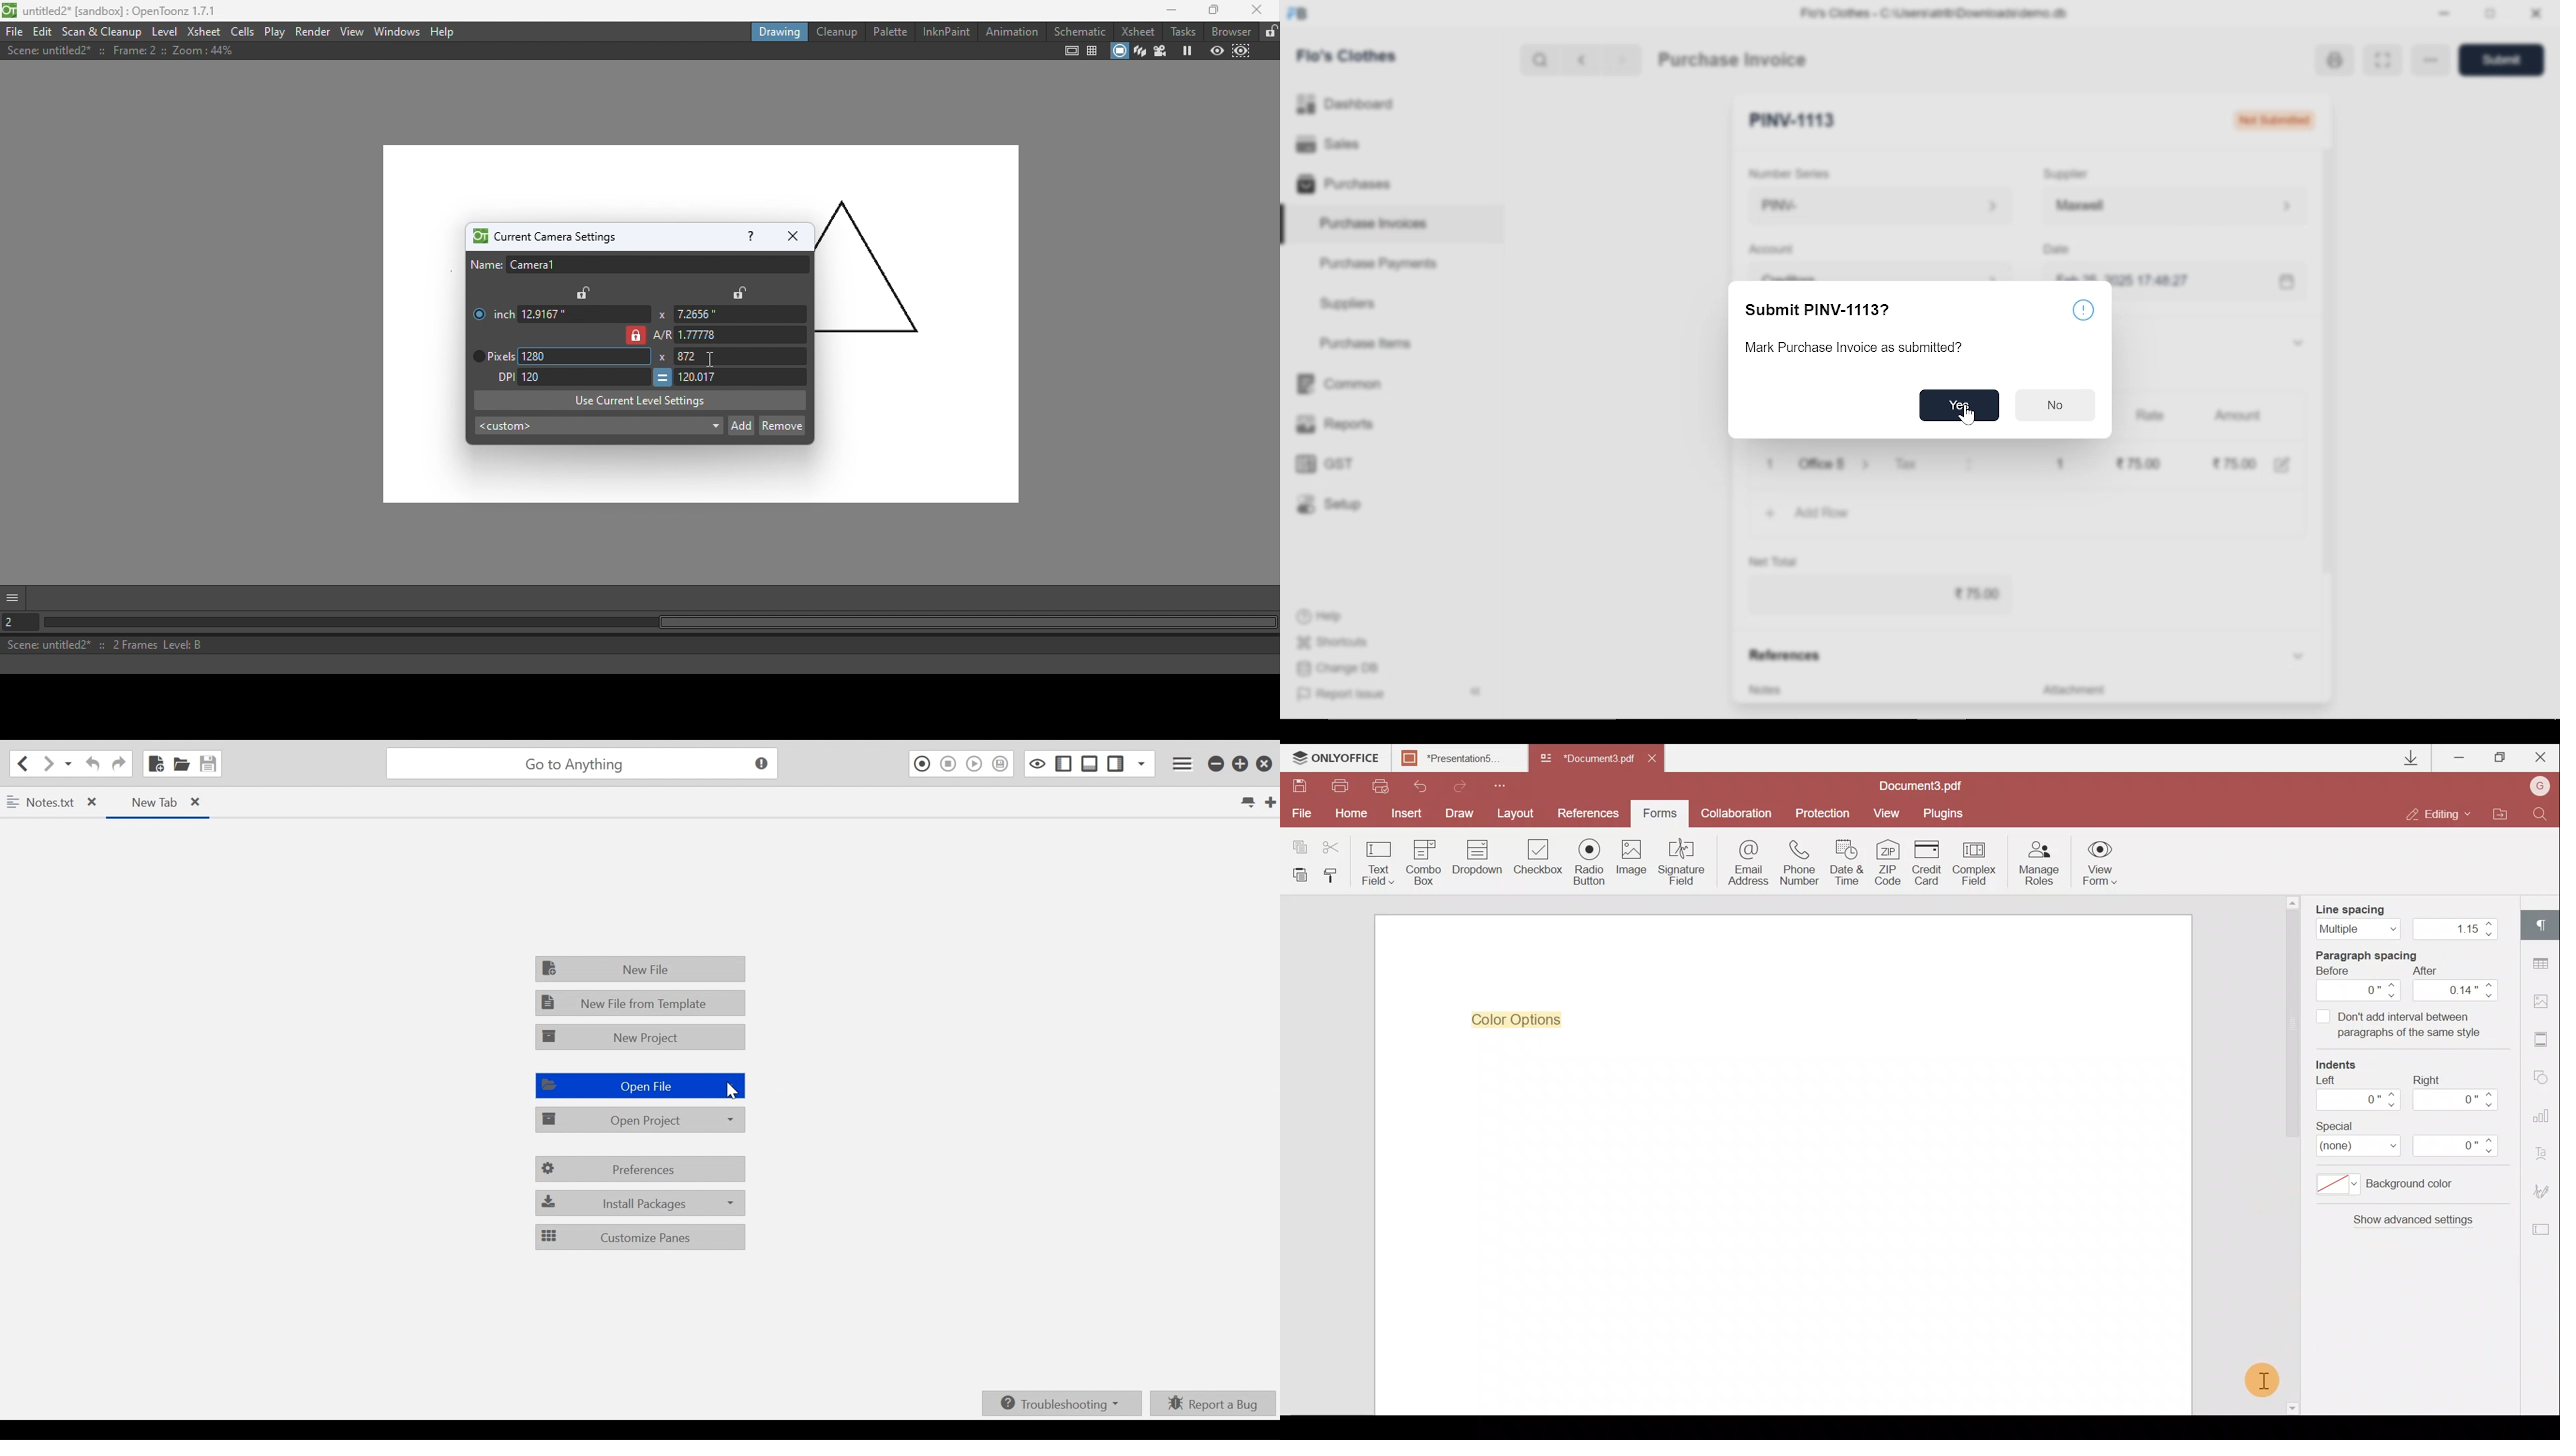  I want to click on Play Last Macro, so click(975, 764).